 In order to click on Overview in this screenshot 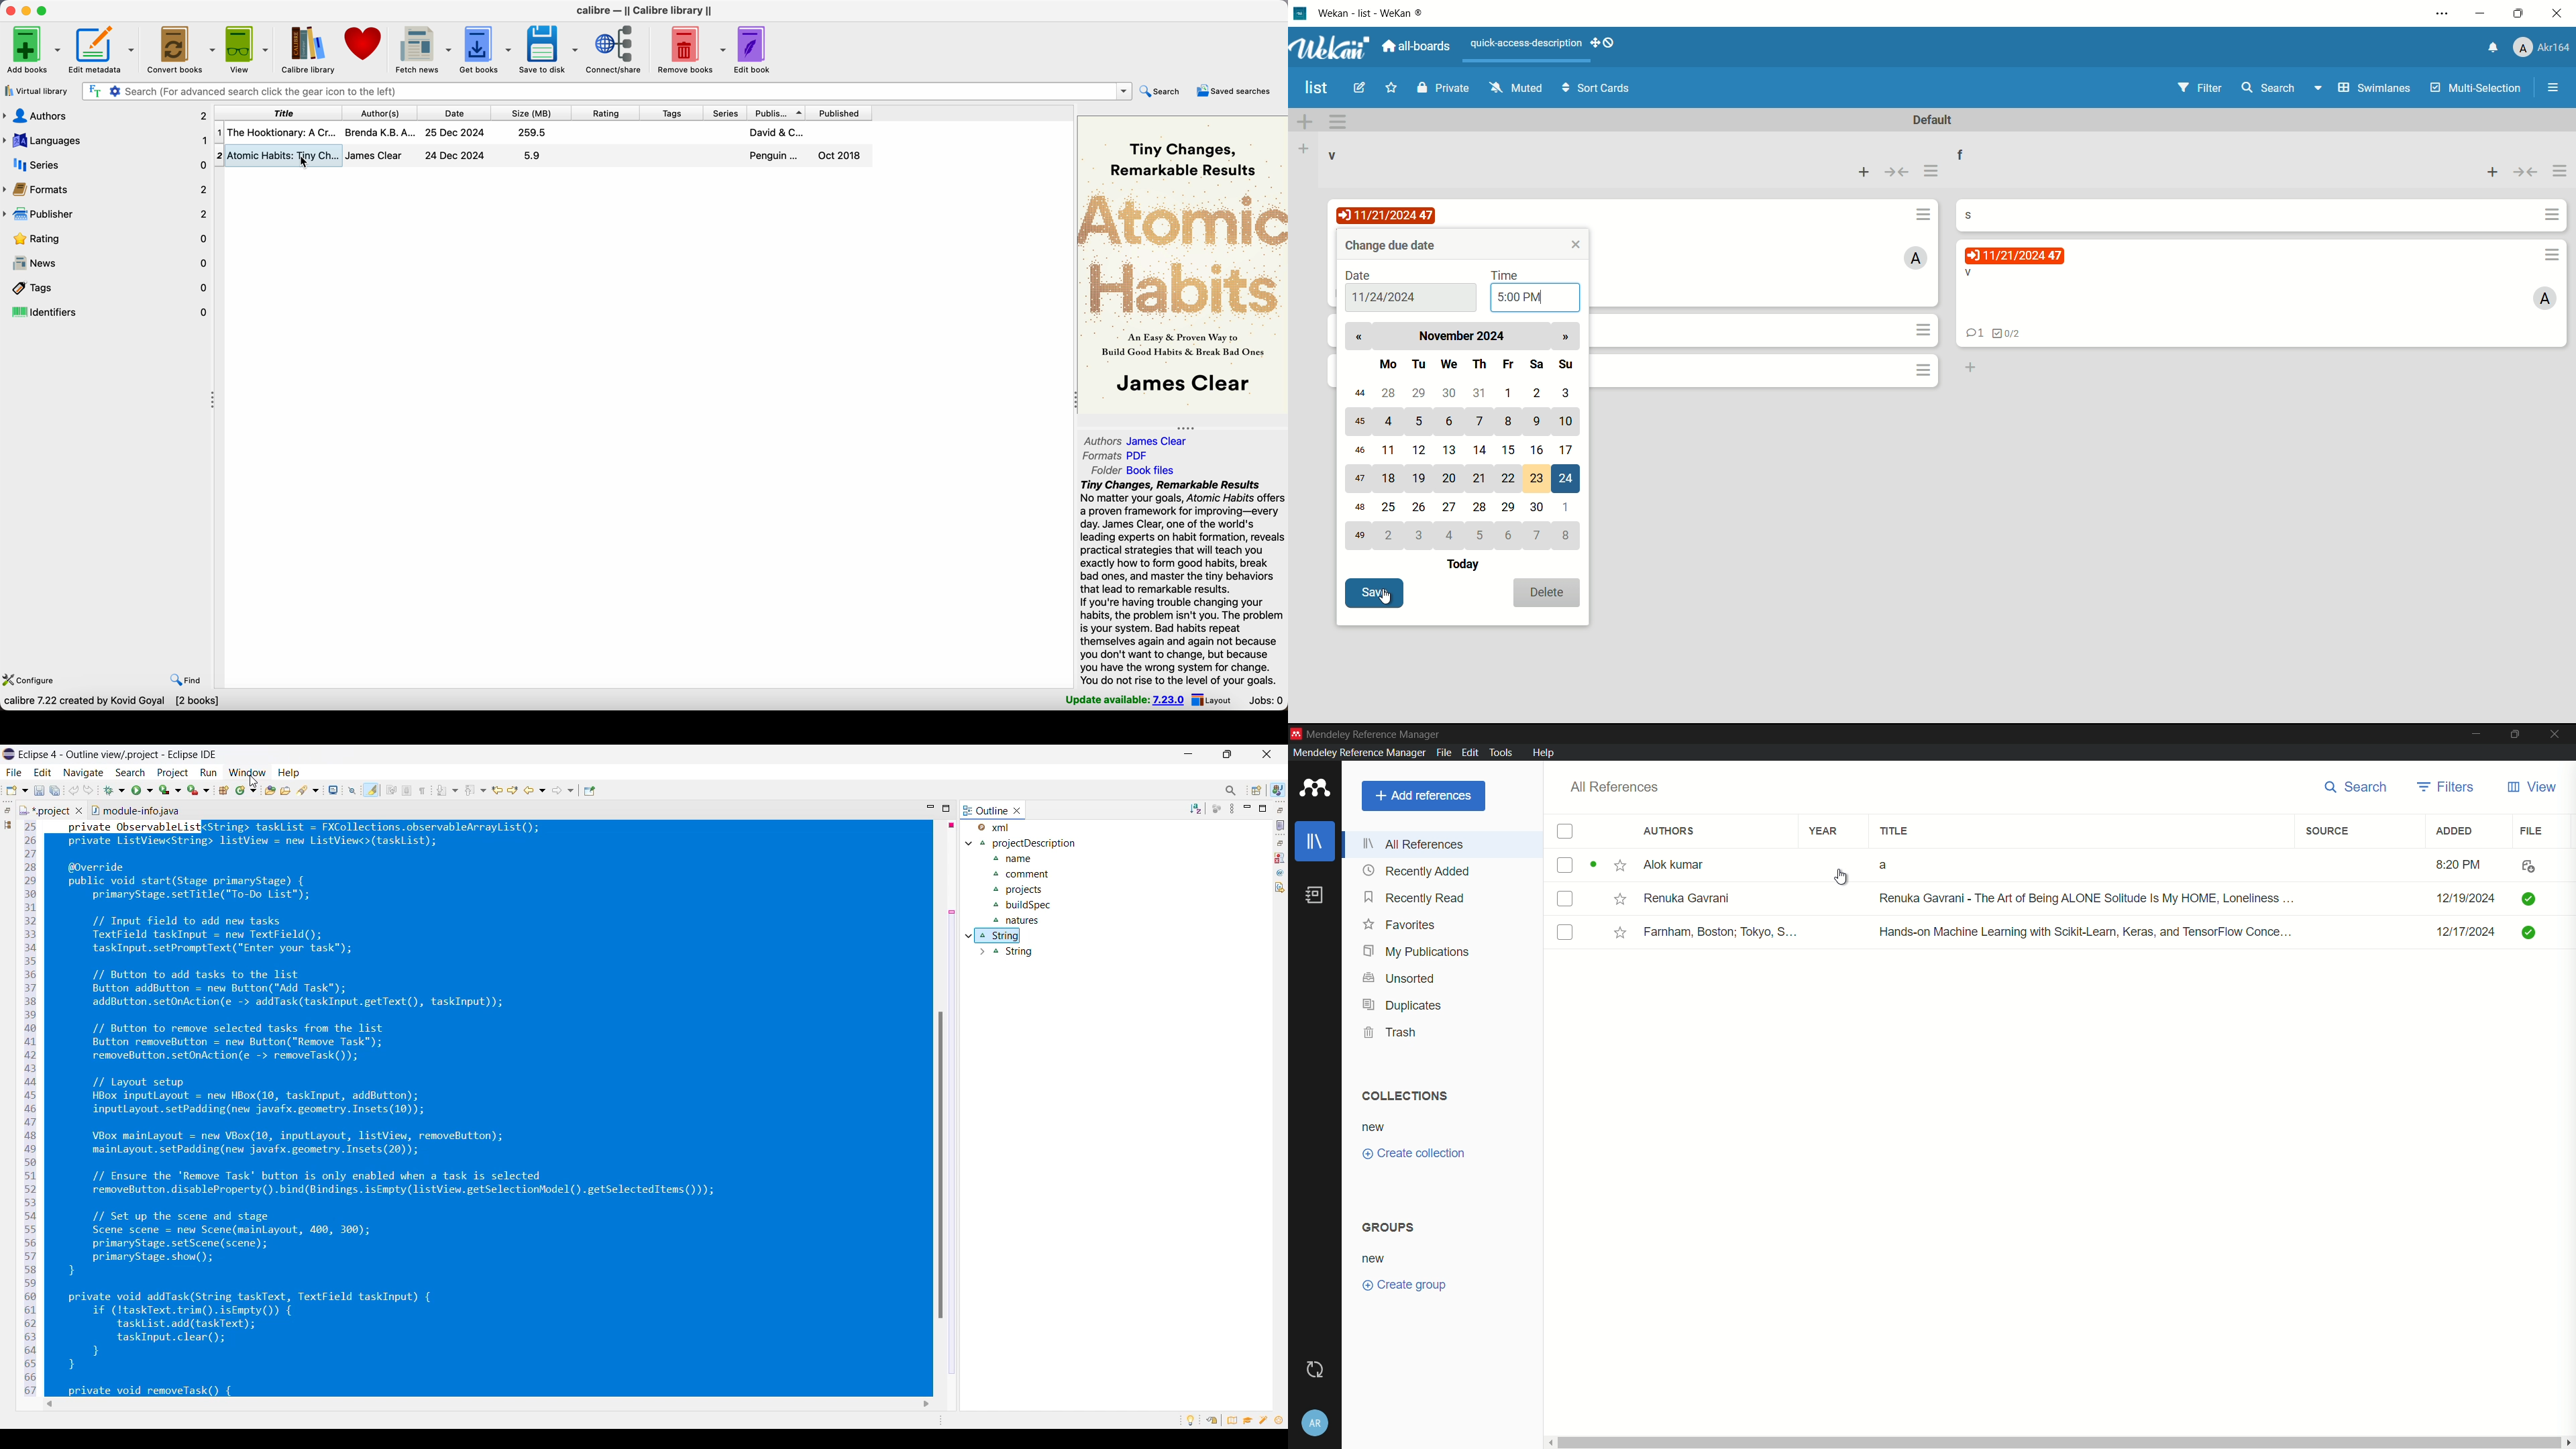, I will do `click(1232, 1420)`.